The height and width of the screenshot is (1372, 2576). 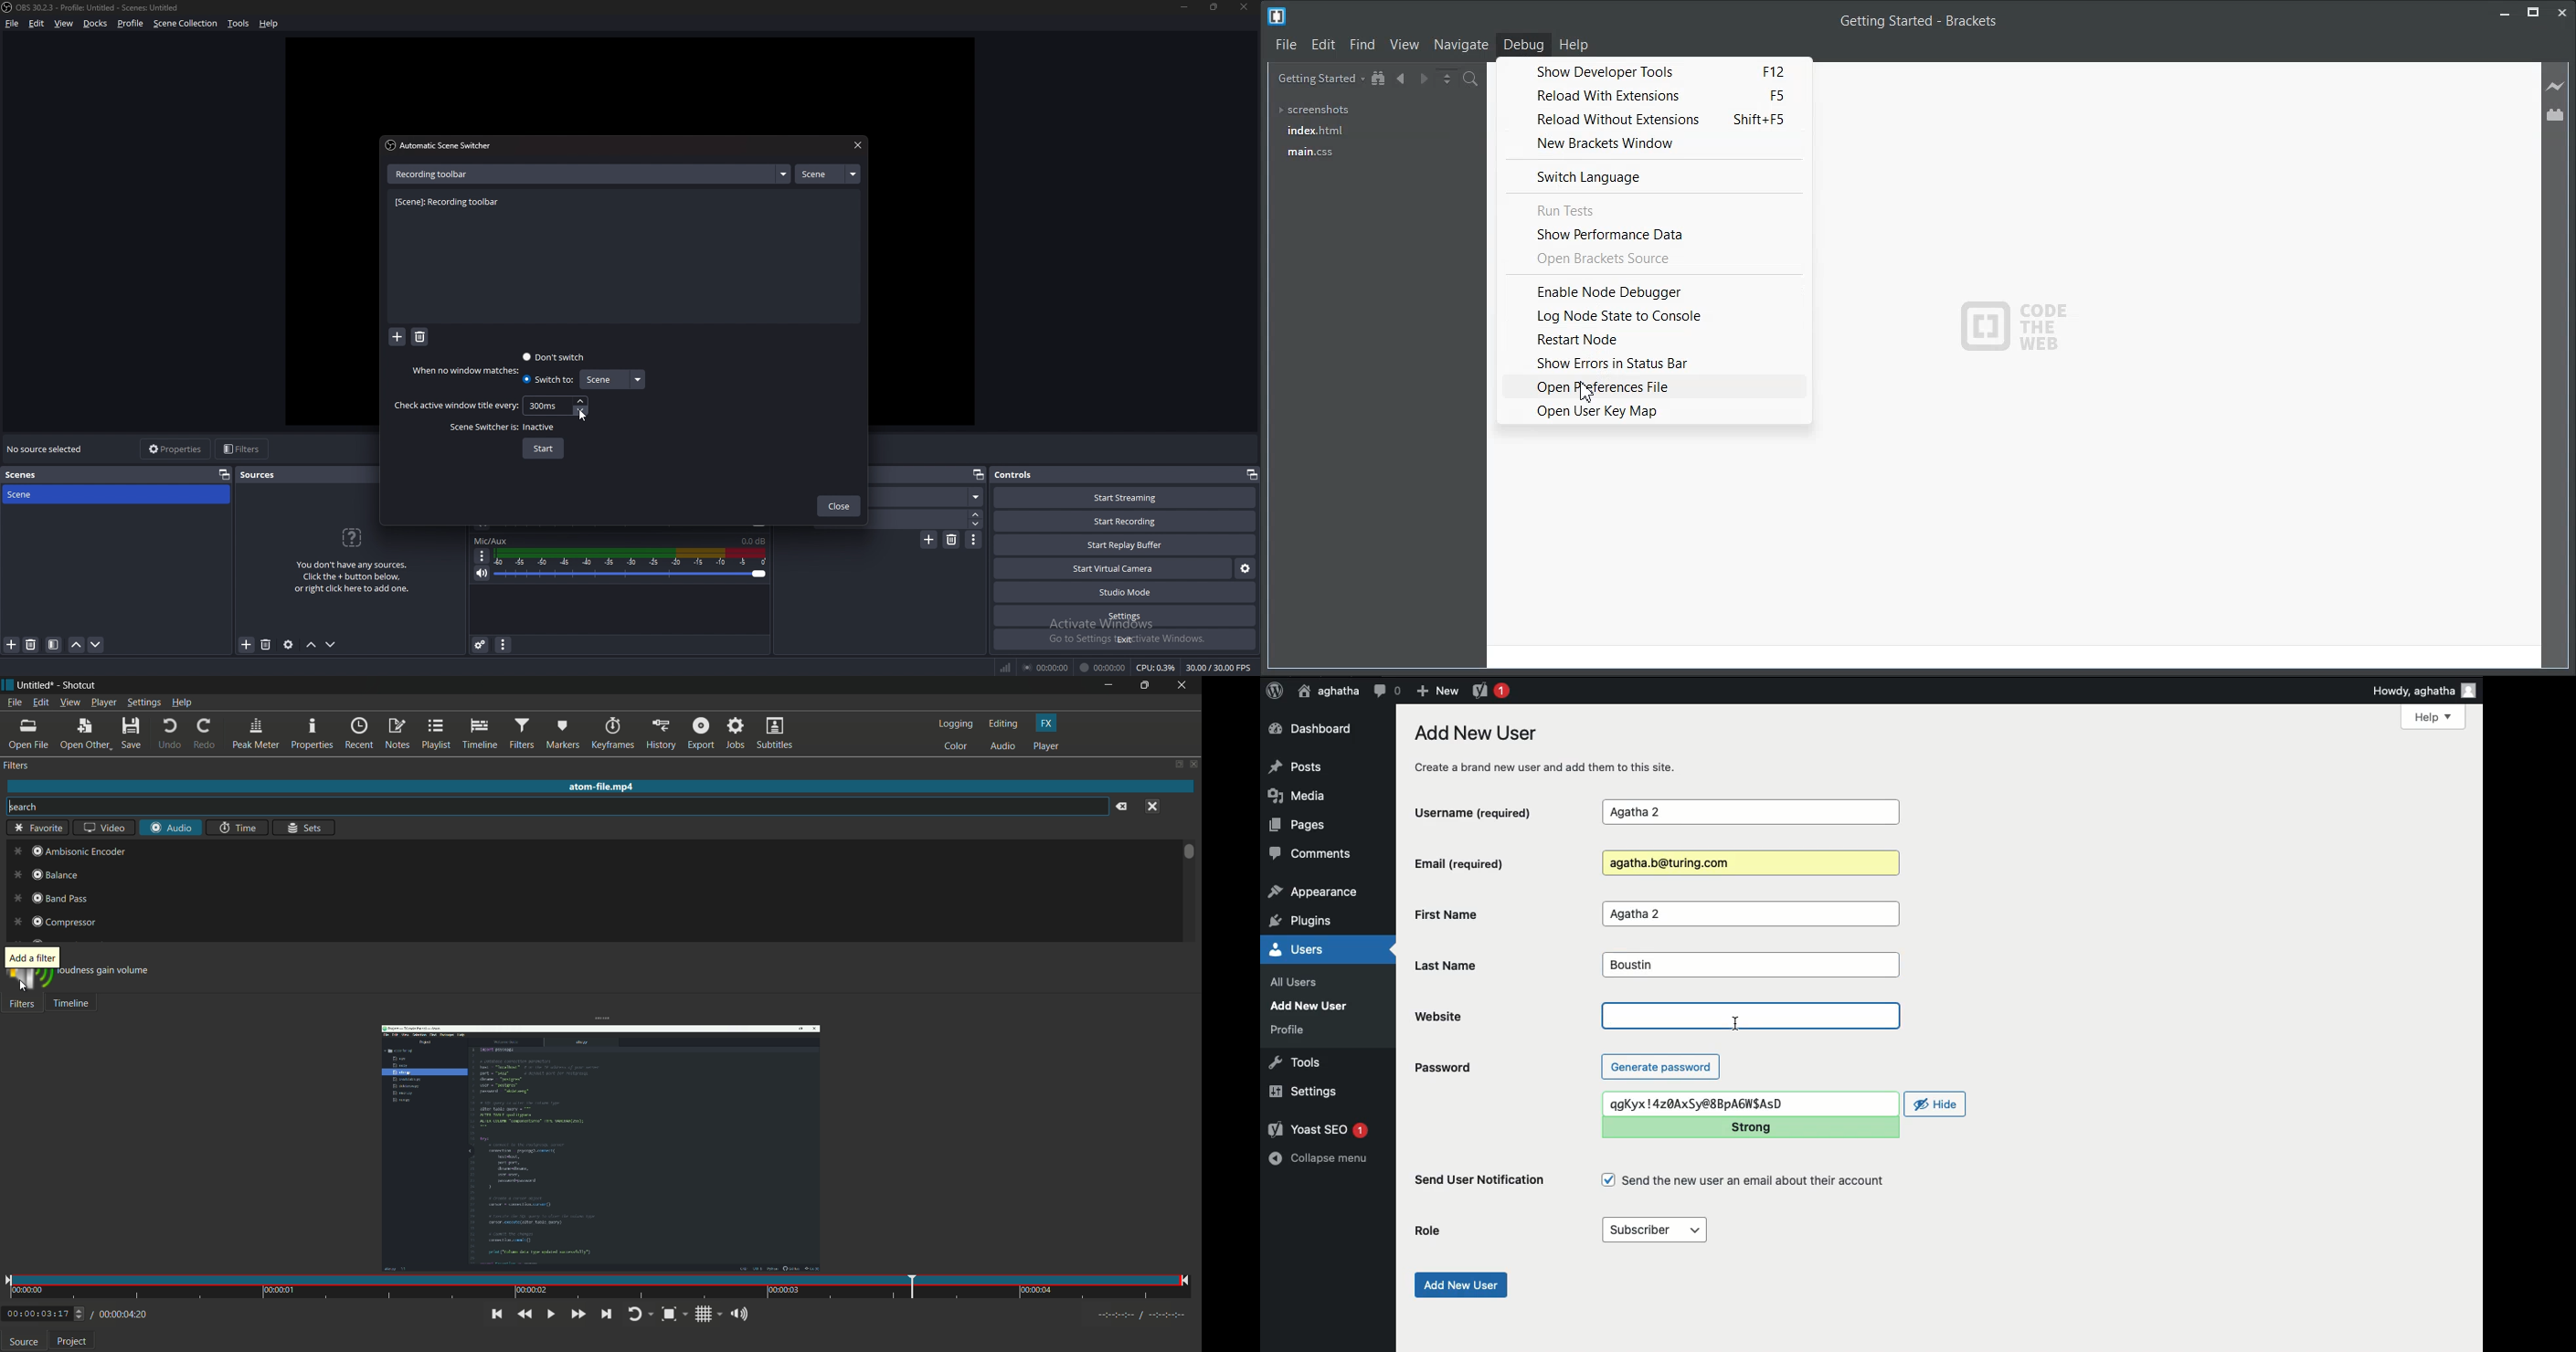 I want to click on scene collection, so click(x=187, y=22).